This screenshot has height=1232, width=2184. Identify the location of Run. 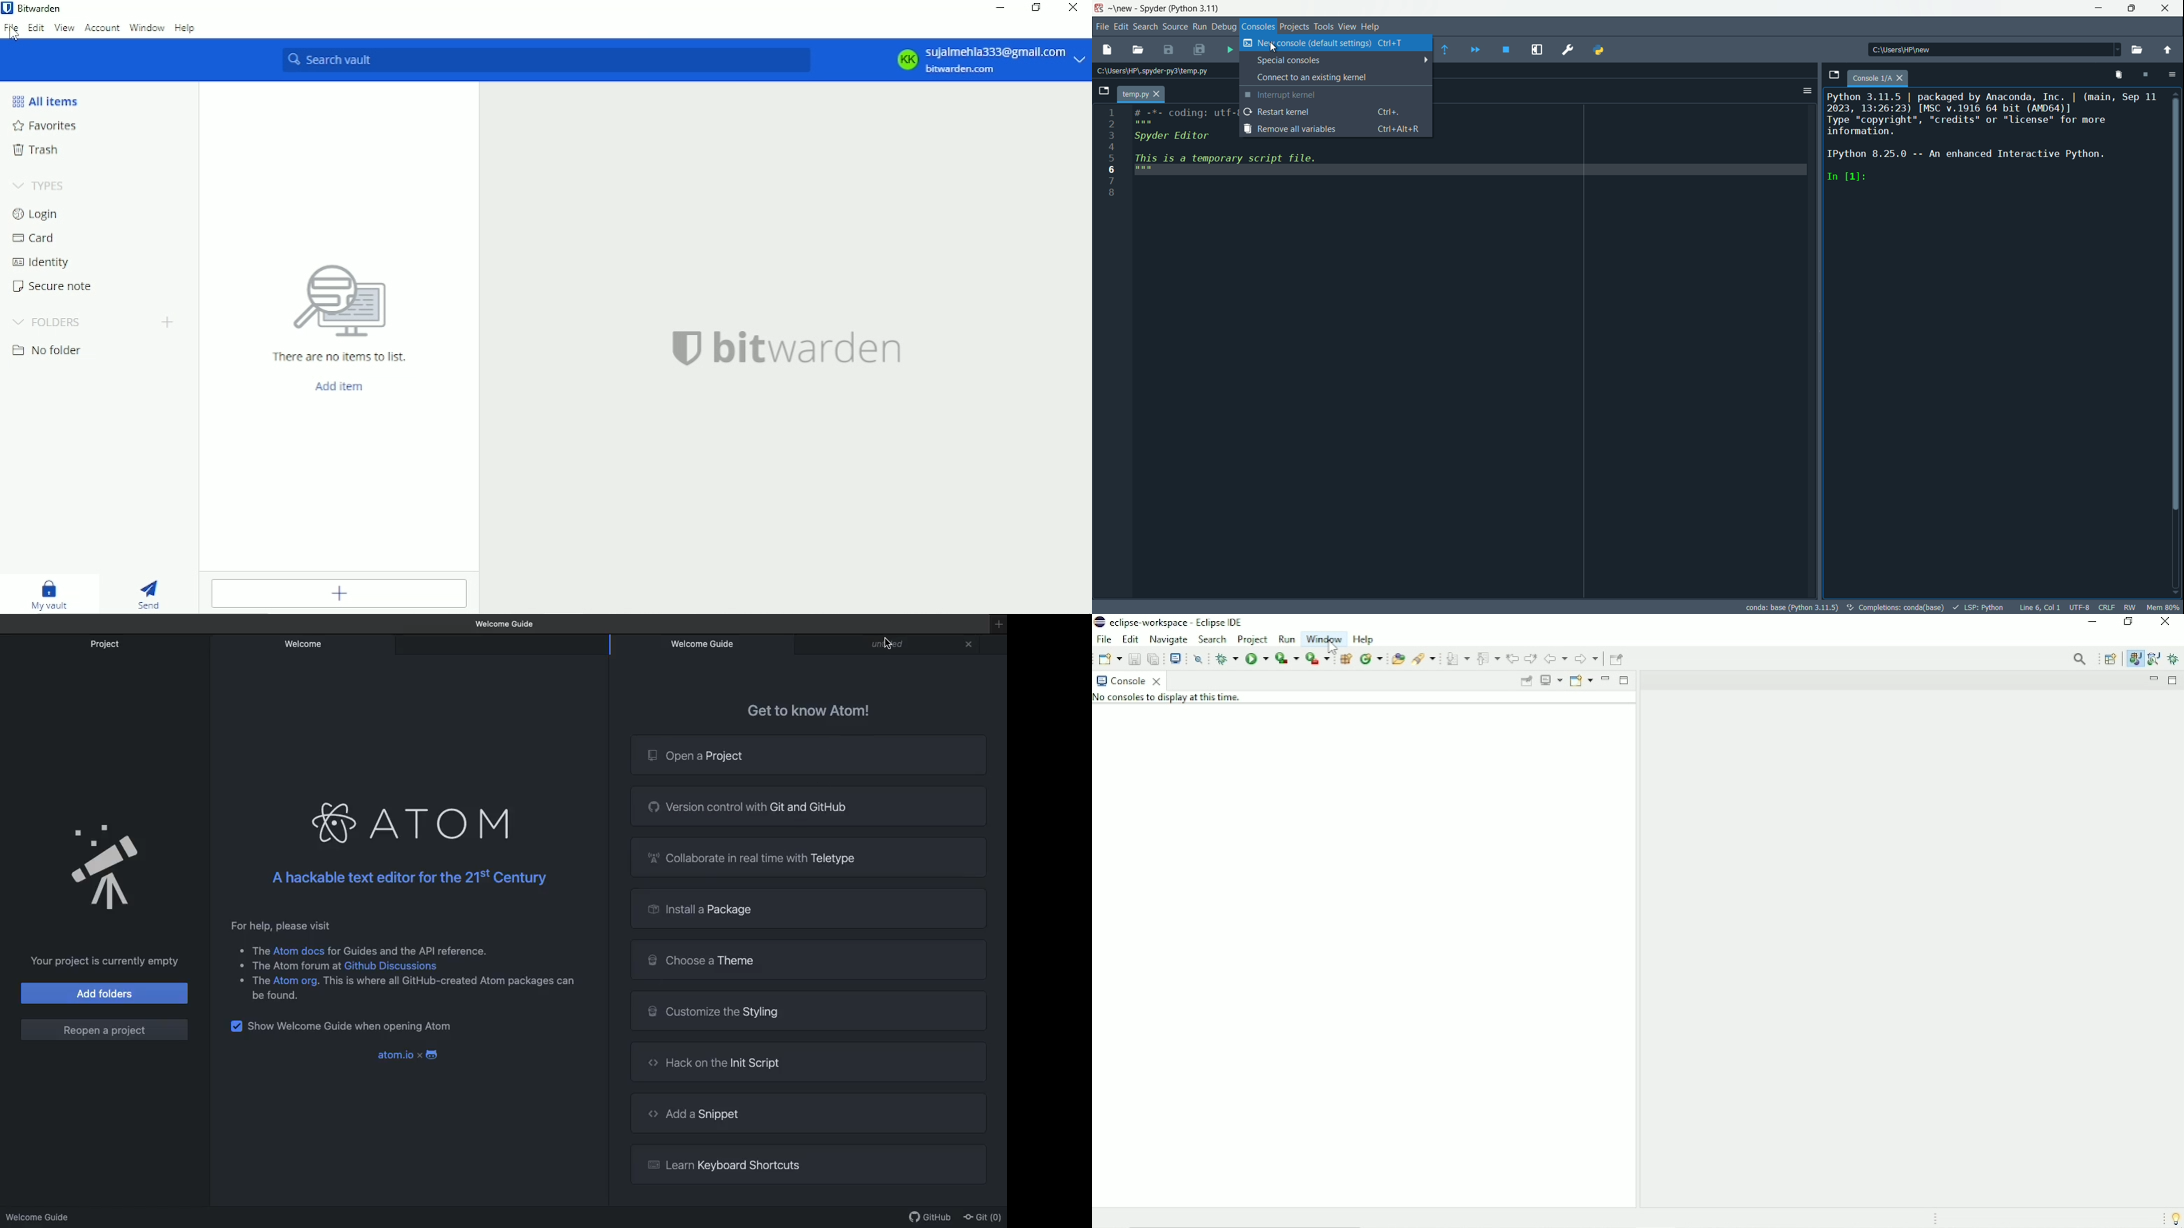
(1256, 658).